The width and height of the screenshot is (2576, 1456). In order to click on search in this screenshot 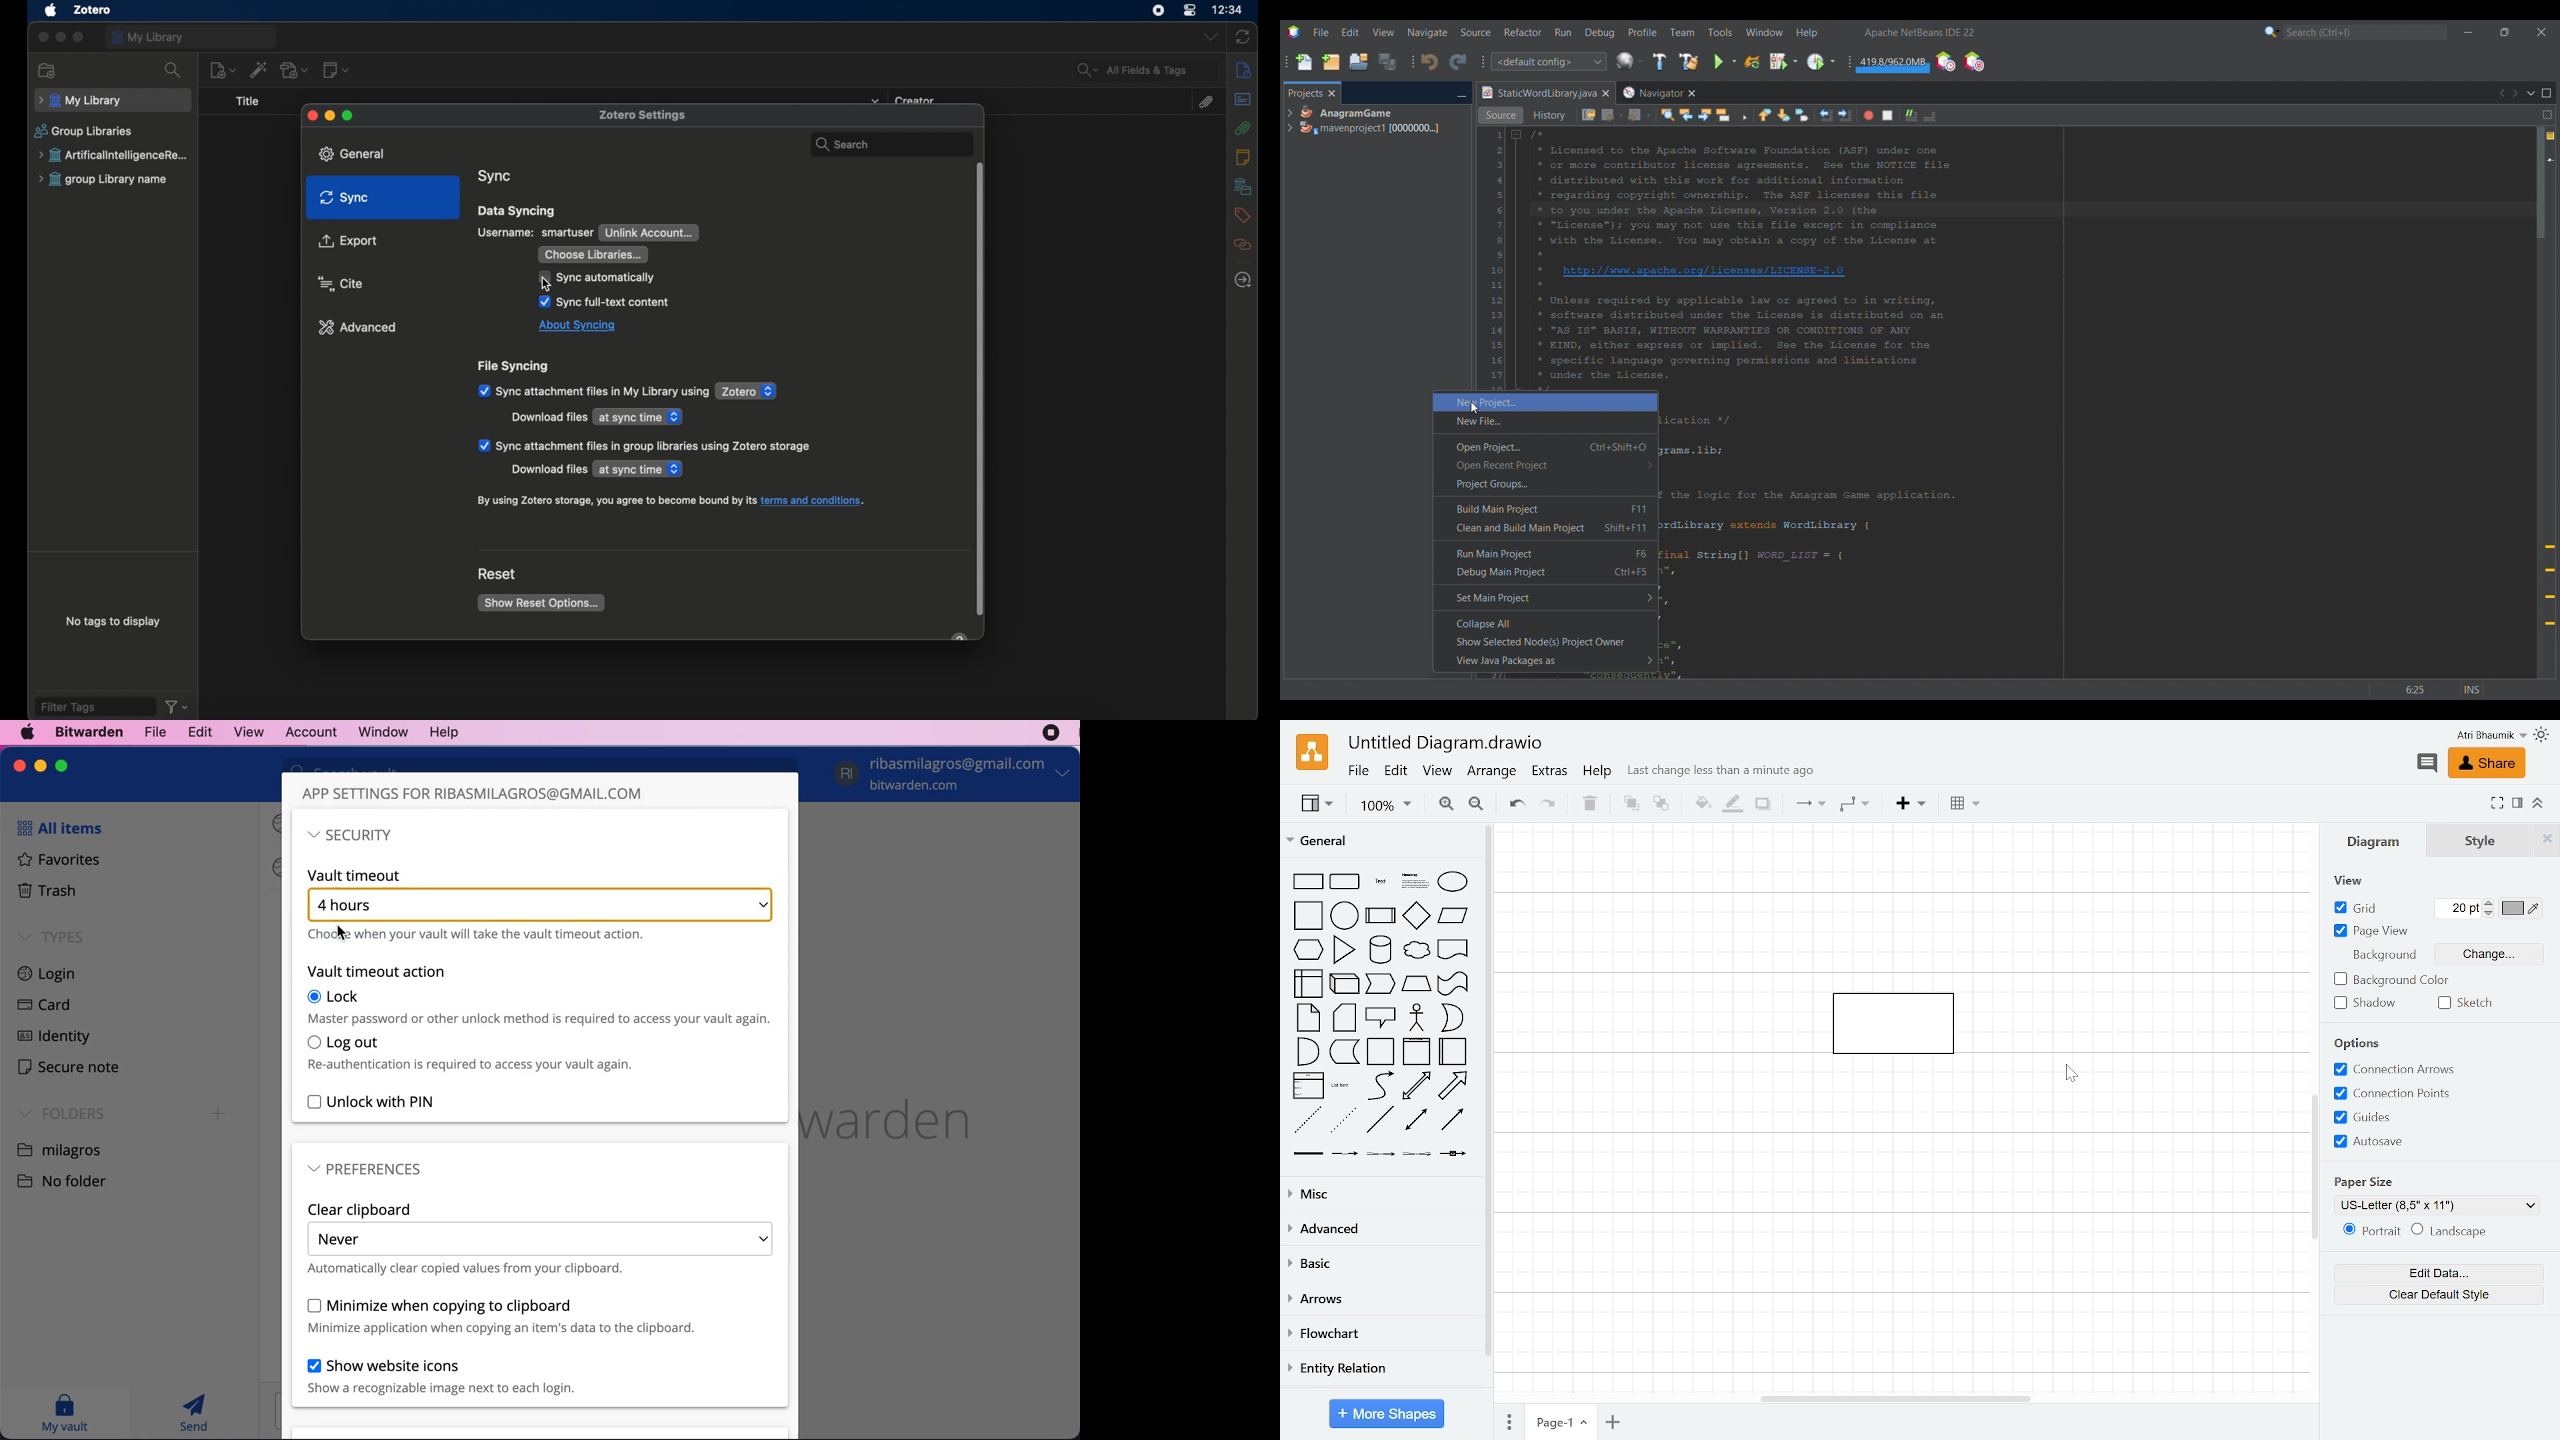, I will do `click(173, 71)`.